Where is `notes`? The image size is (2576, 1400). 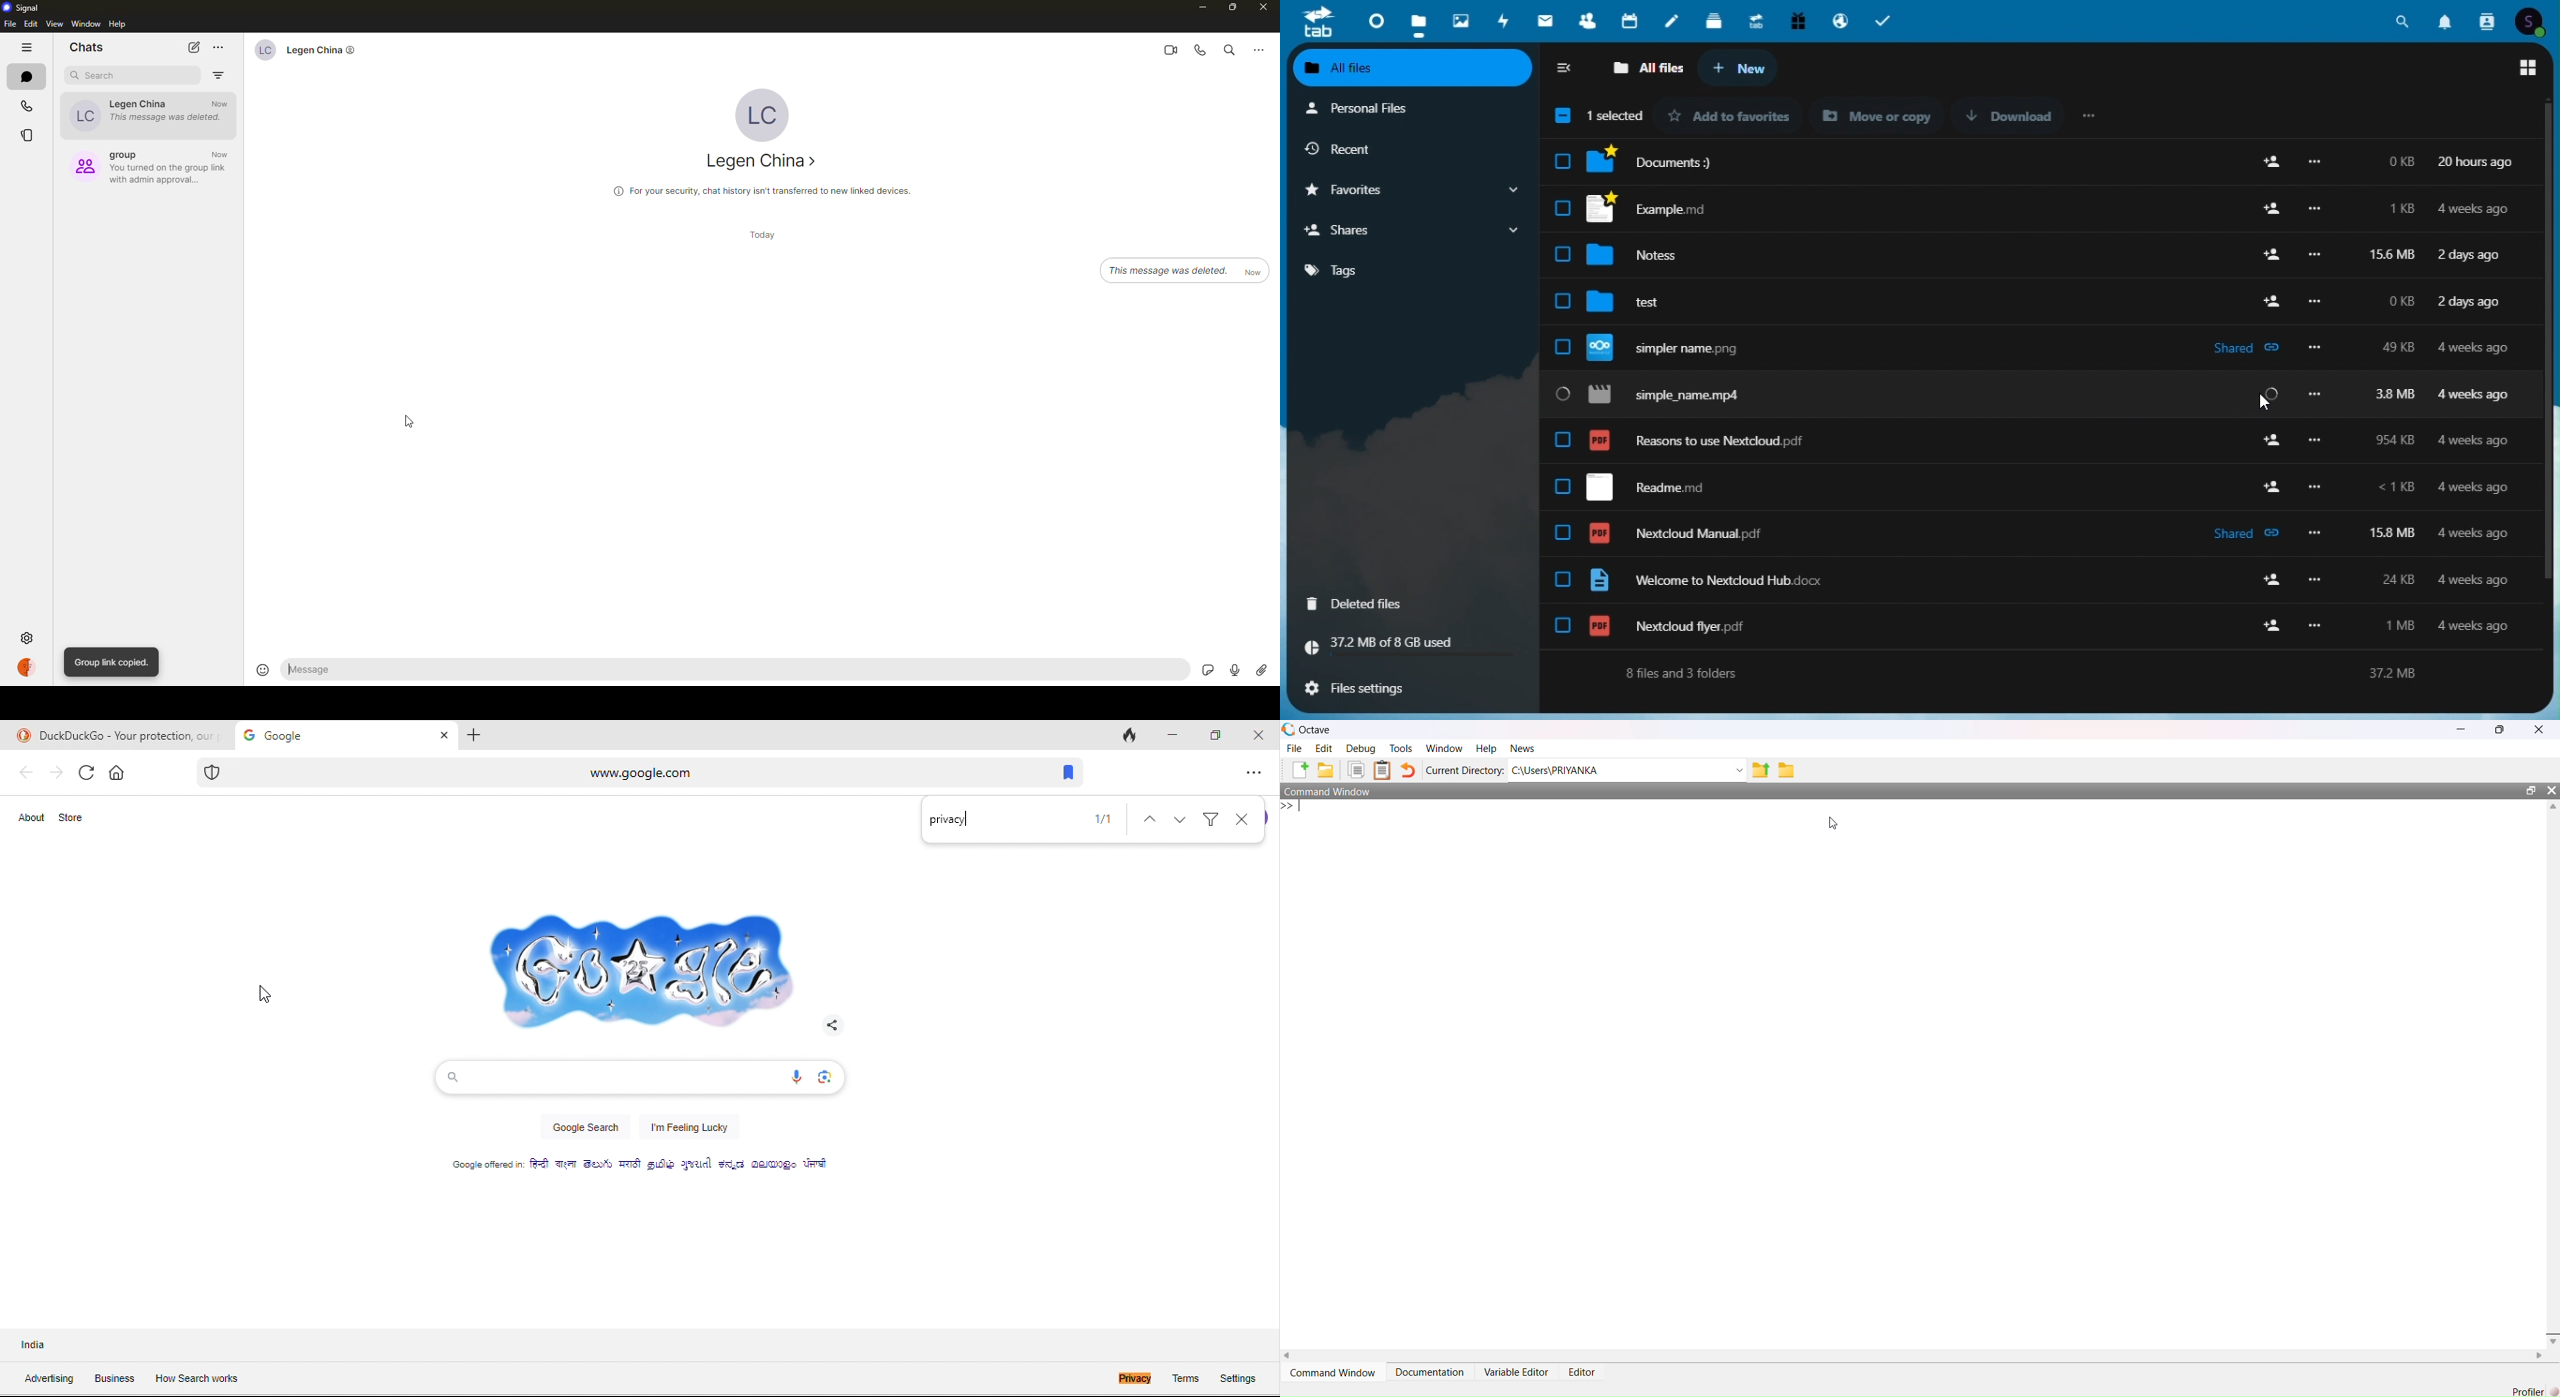 notes is located at coordinates (1673, 22).